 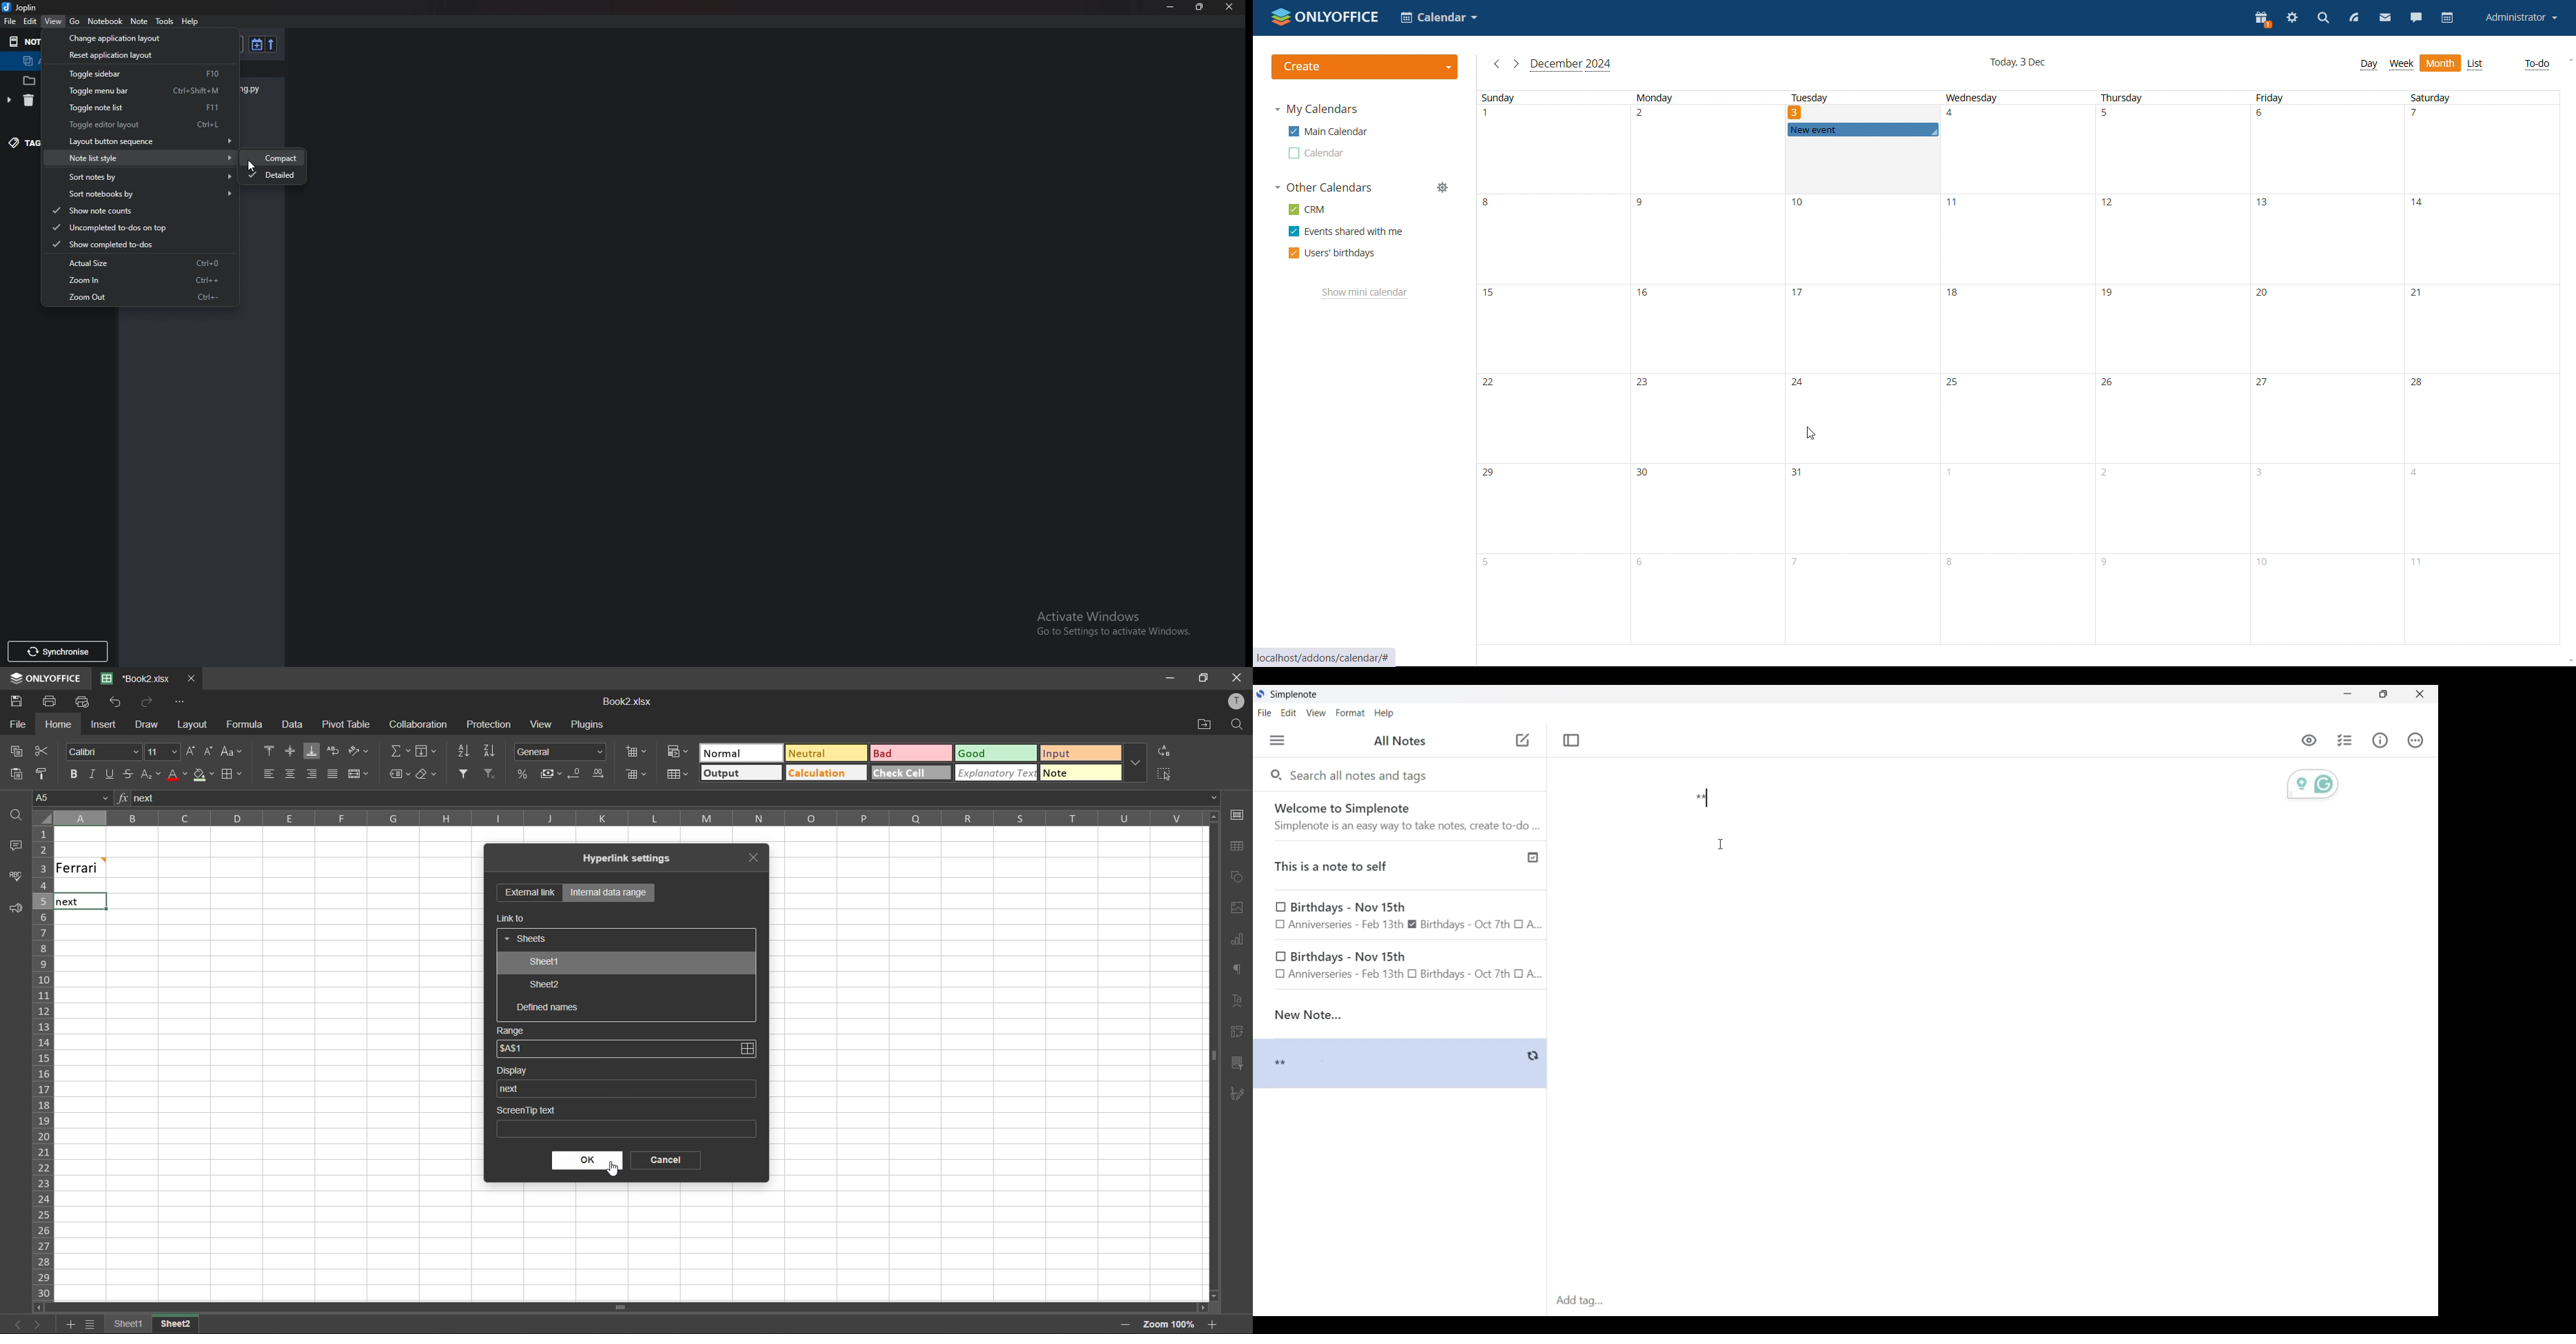 What do you see at coordinates (1201, 7) in the screenshot?
I see `resize` at bounding box center [1201, 7].